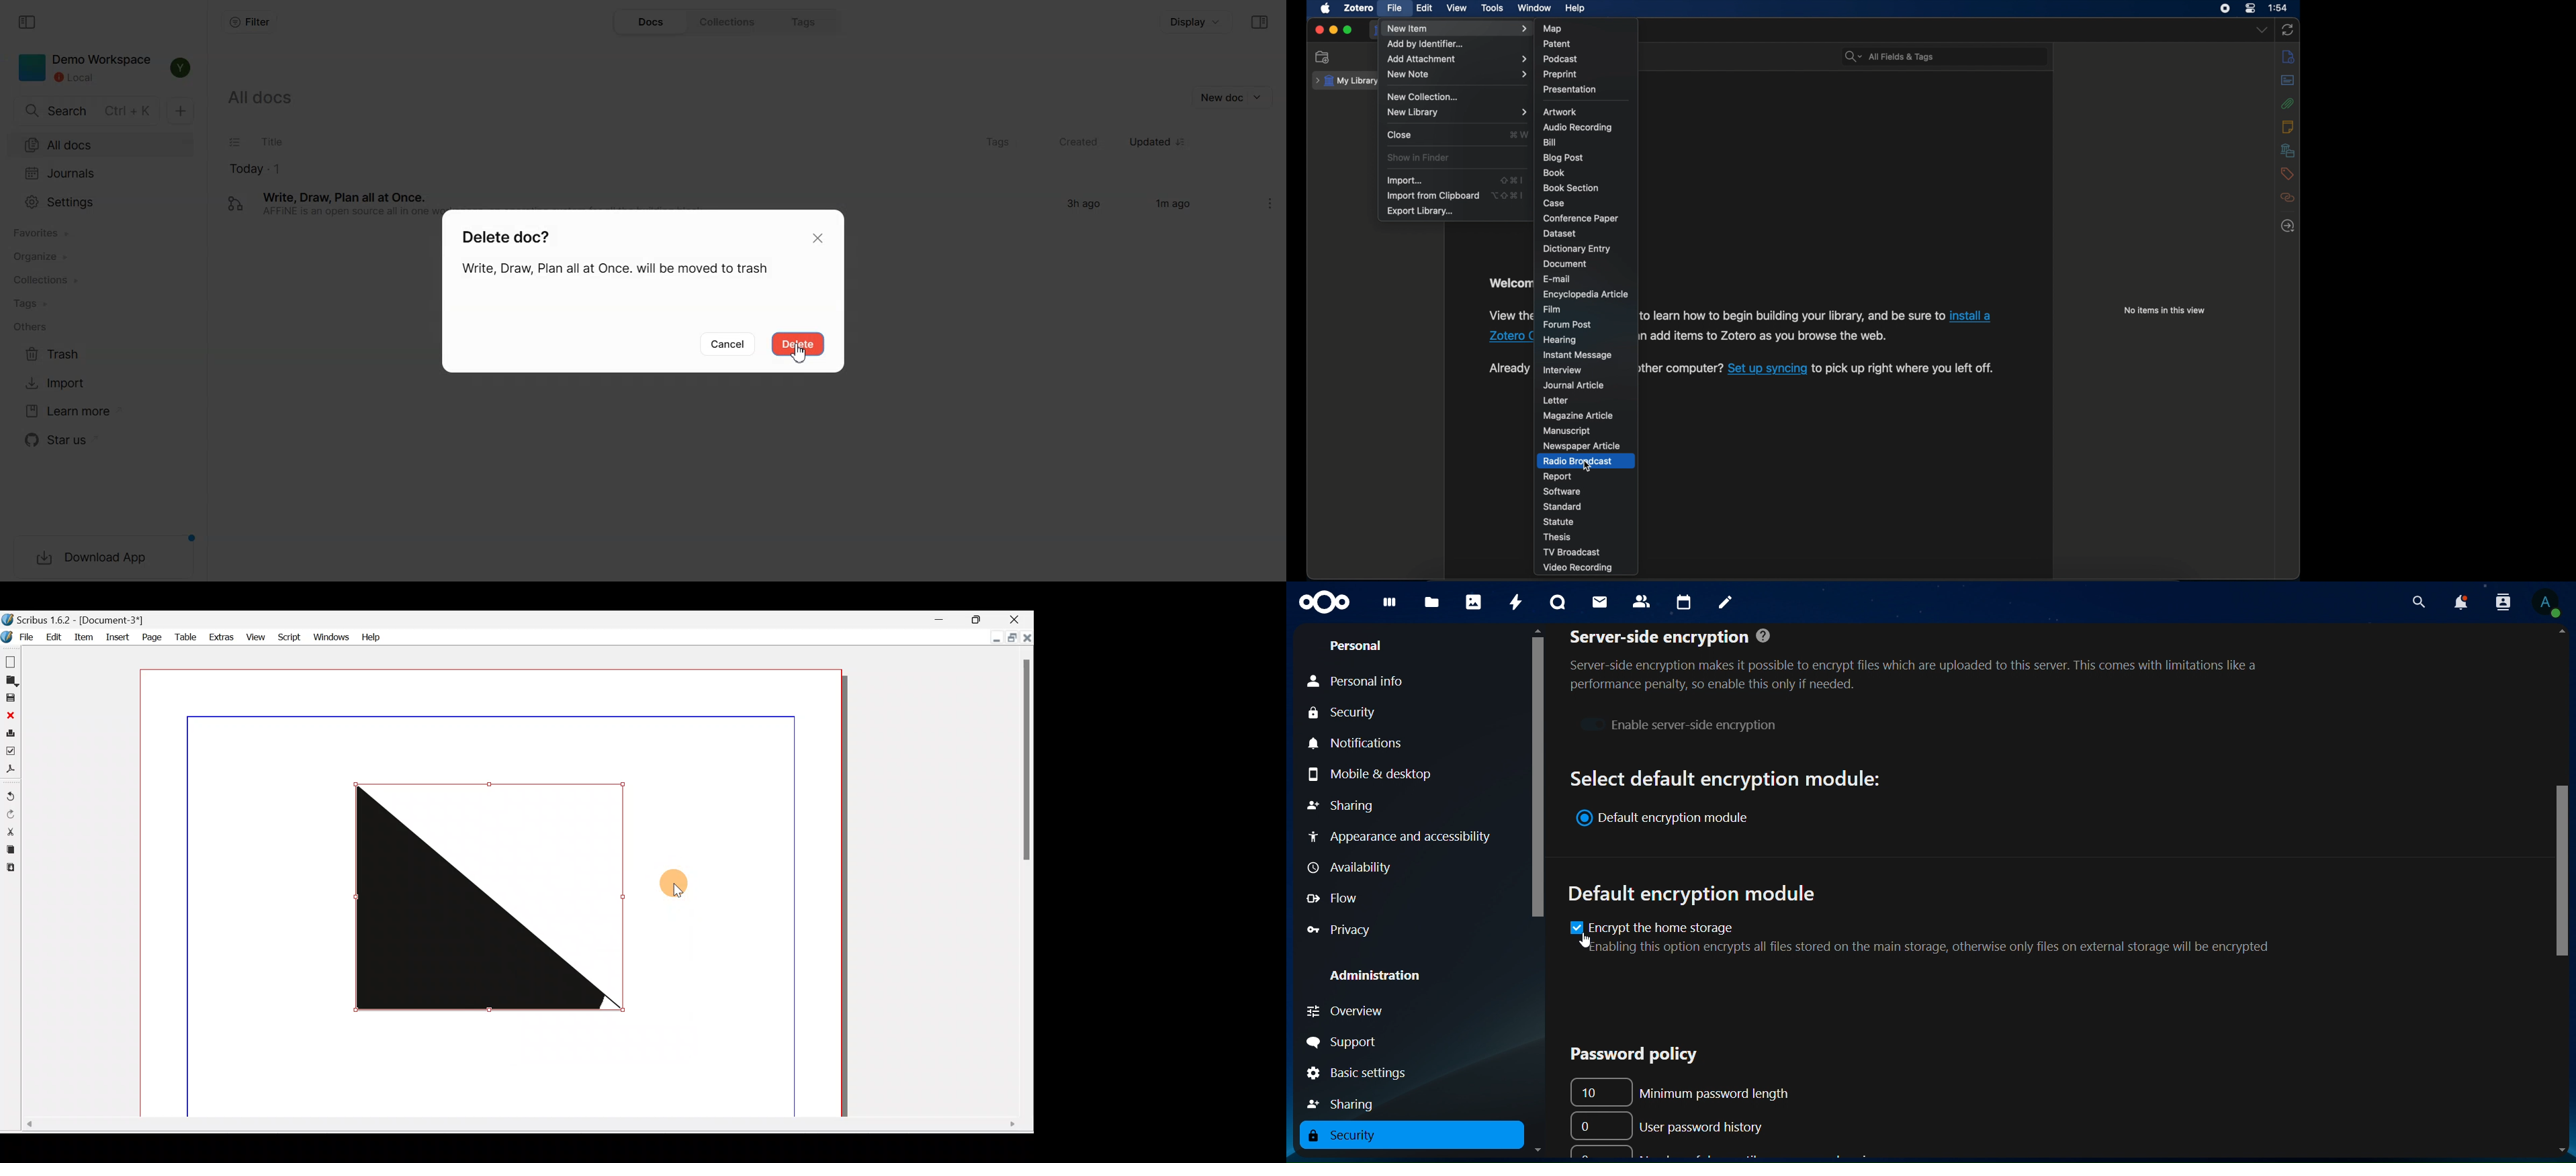 This screenshot has width=2576, height=1176. Describe the element at coordinates (1578, 128) in the screenshot. I see `audio recording` at that location.